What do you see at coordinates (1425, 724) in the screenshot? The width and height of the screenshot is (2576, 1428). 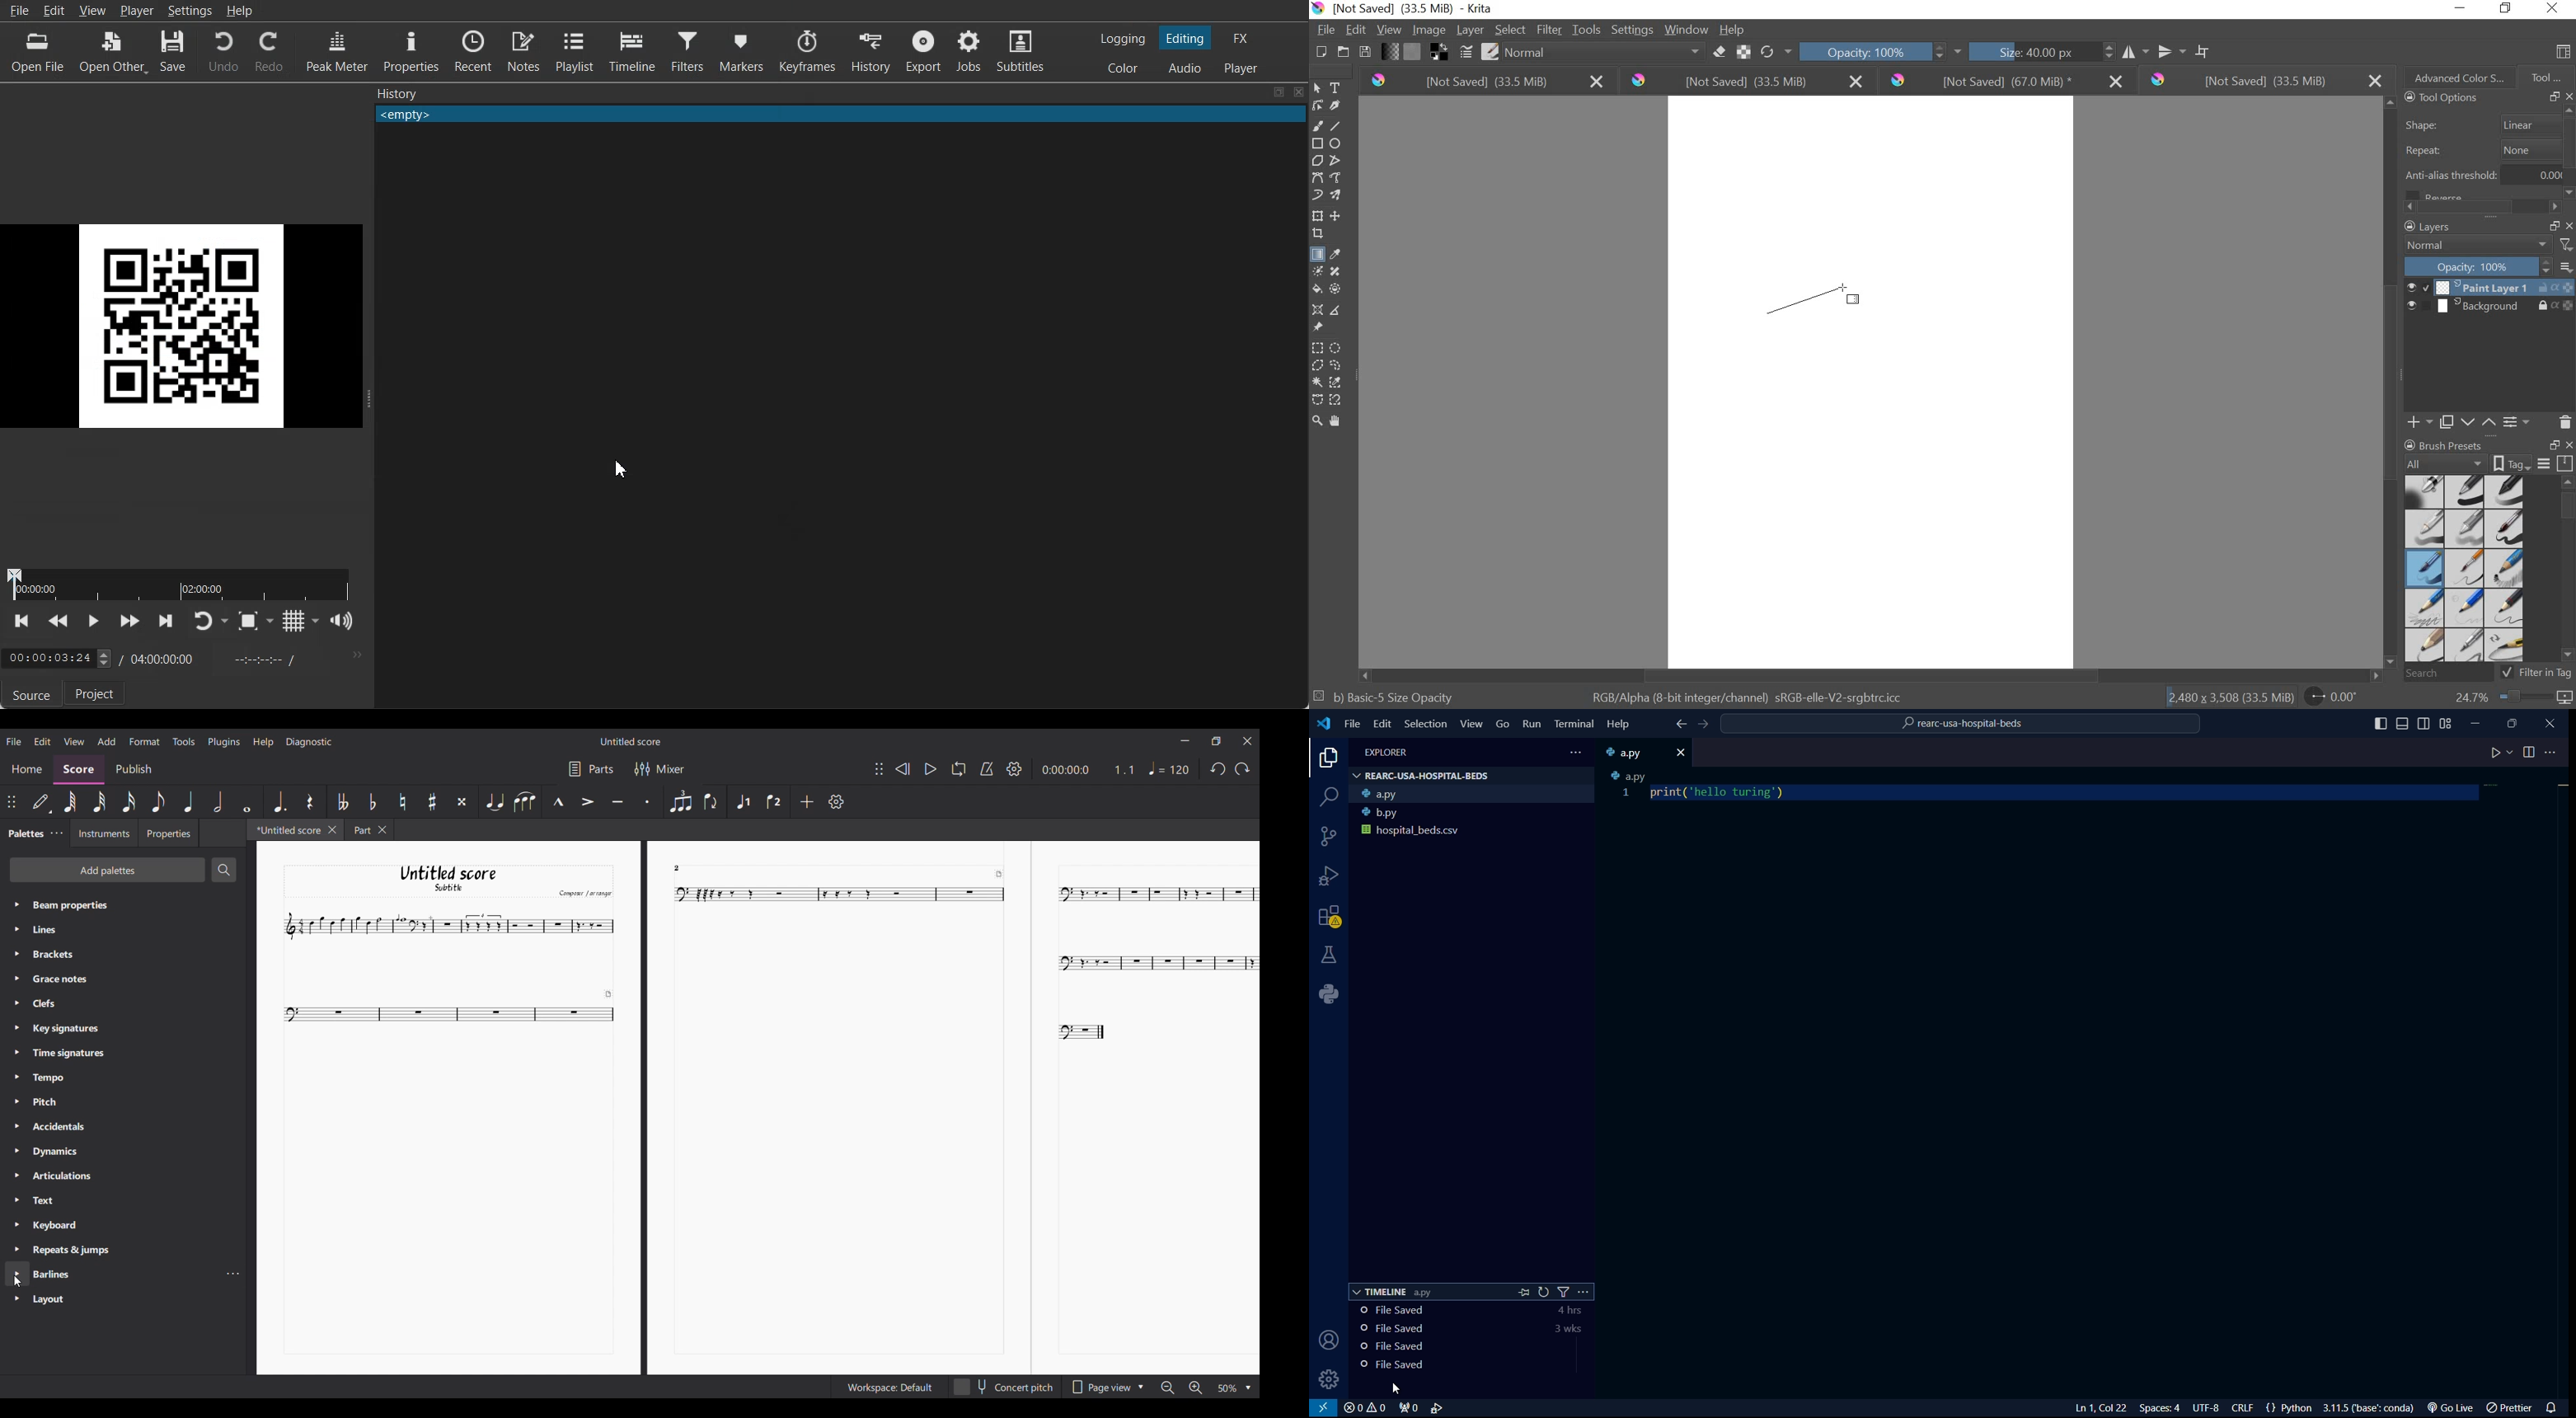 I see `selection menu` at bounding box center [1425, 724].